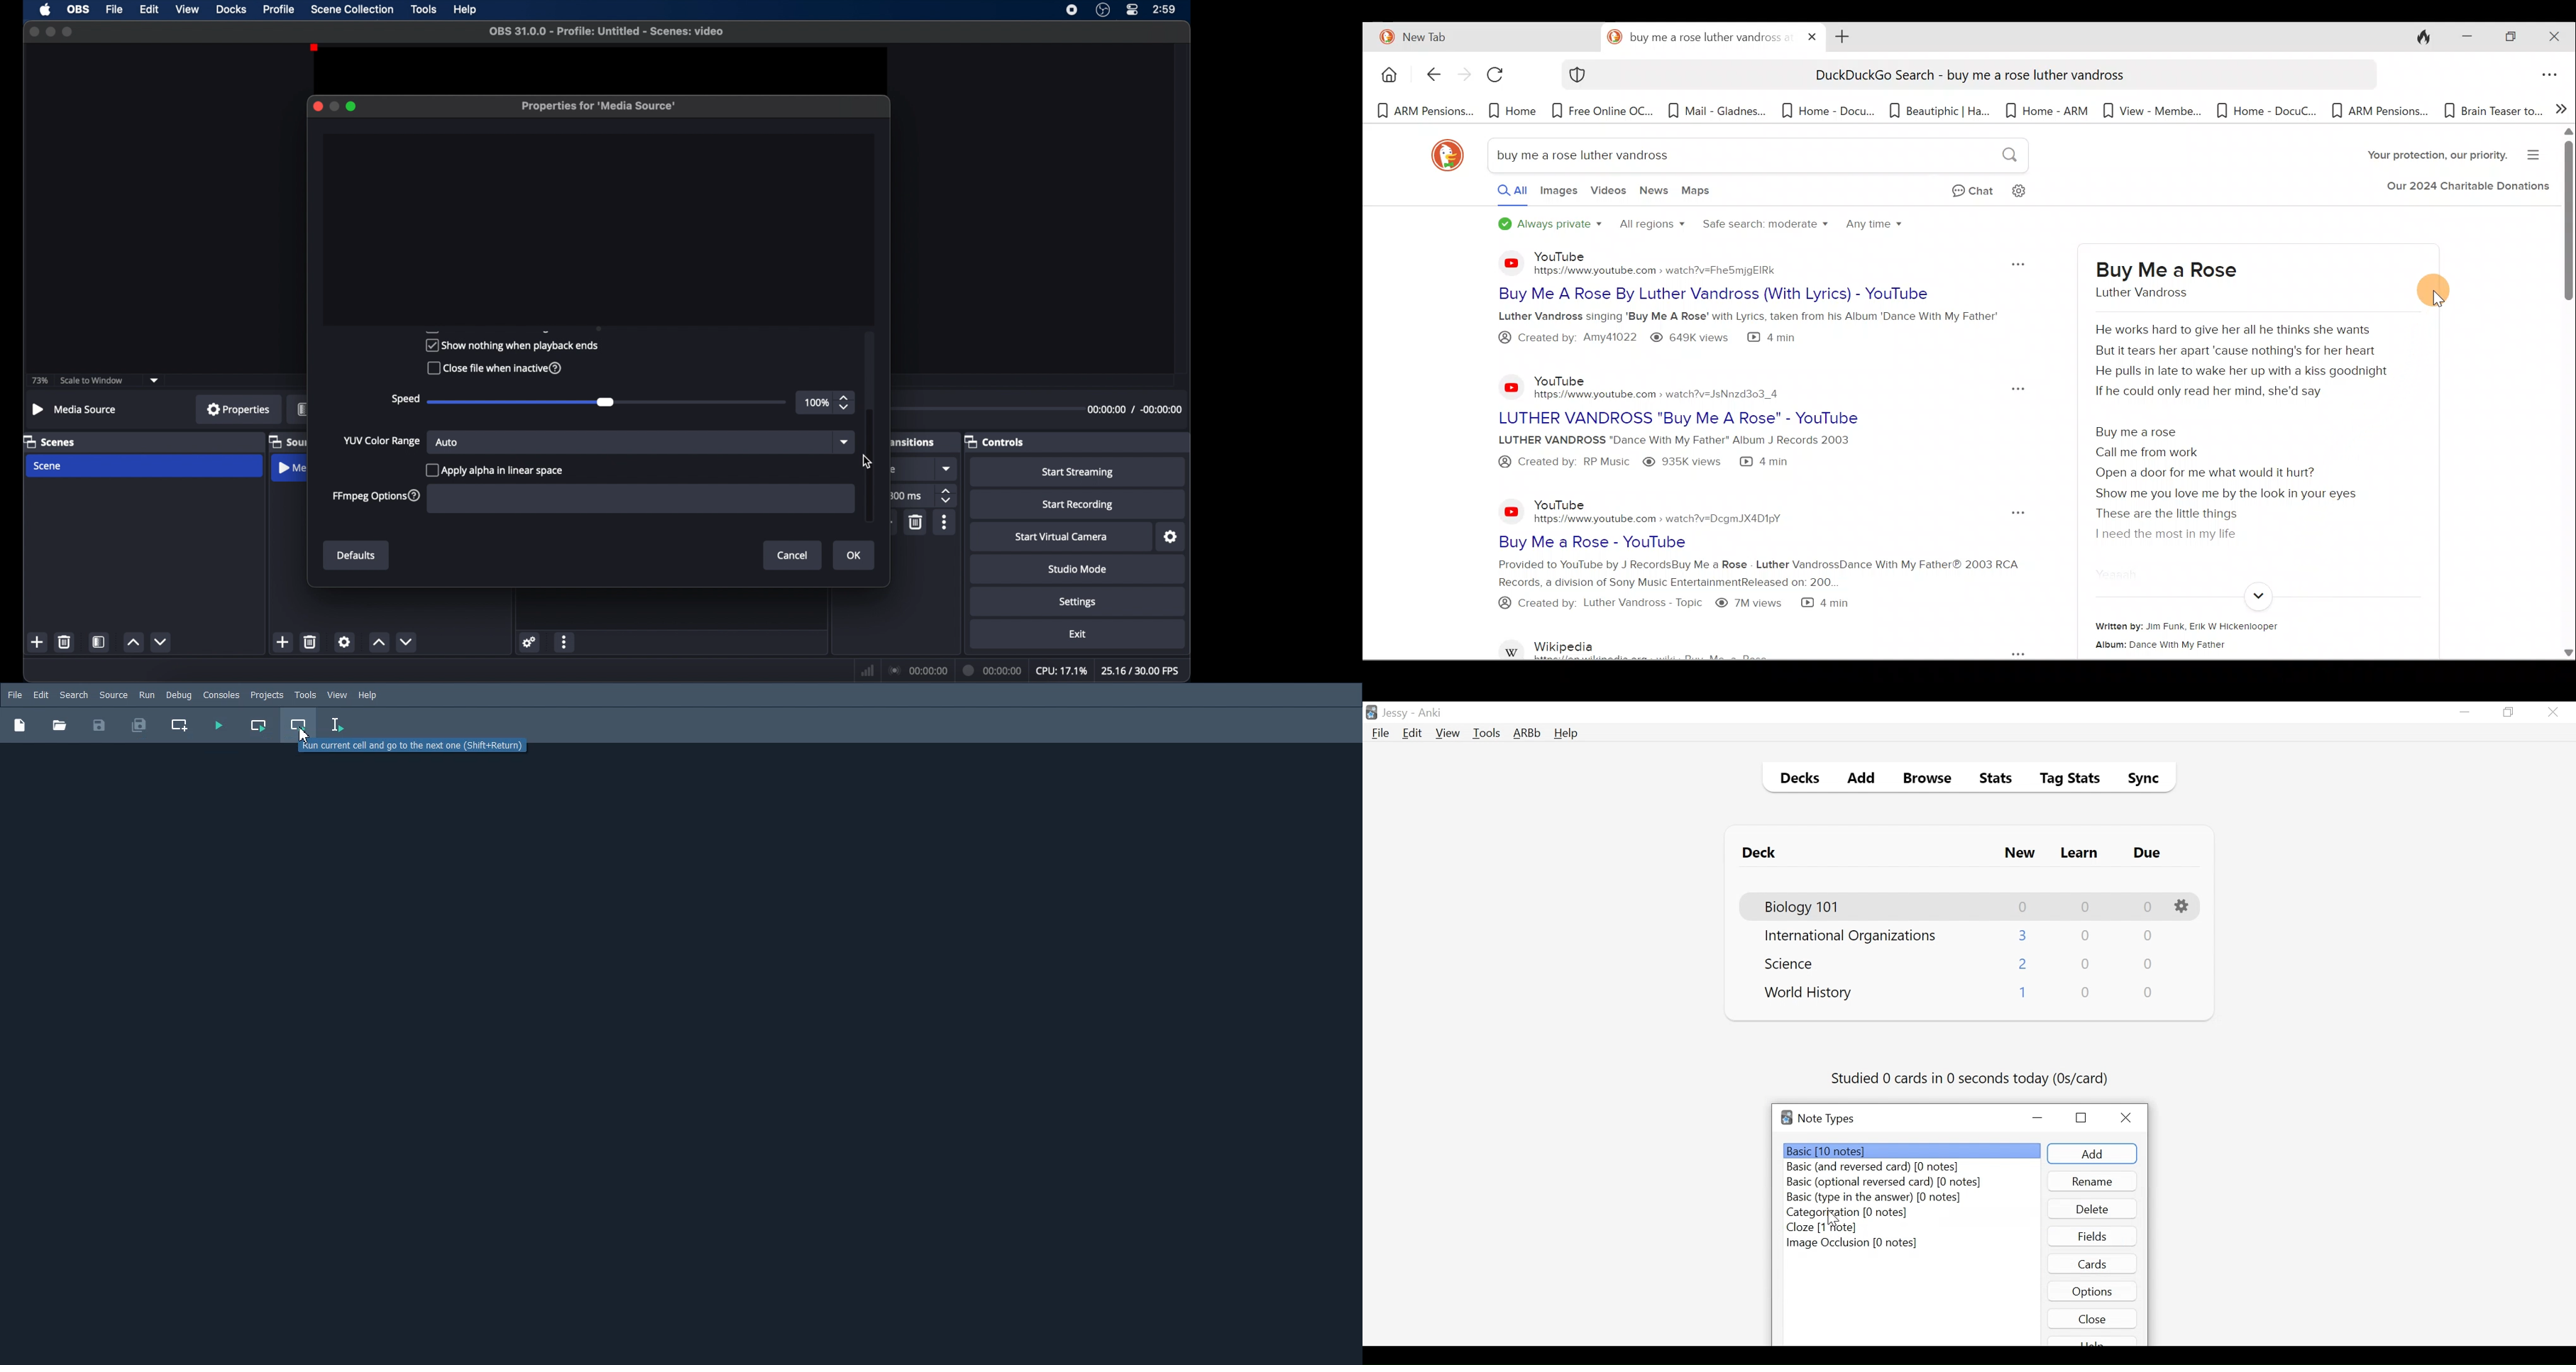  Describe the element at coordinates (1371, 713) in the screenshot. I see `Anki Desktop icon` at that location.